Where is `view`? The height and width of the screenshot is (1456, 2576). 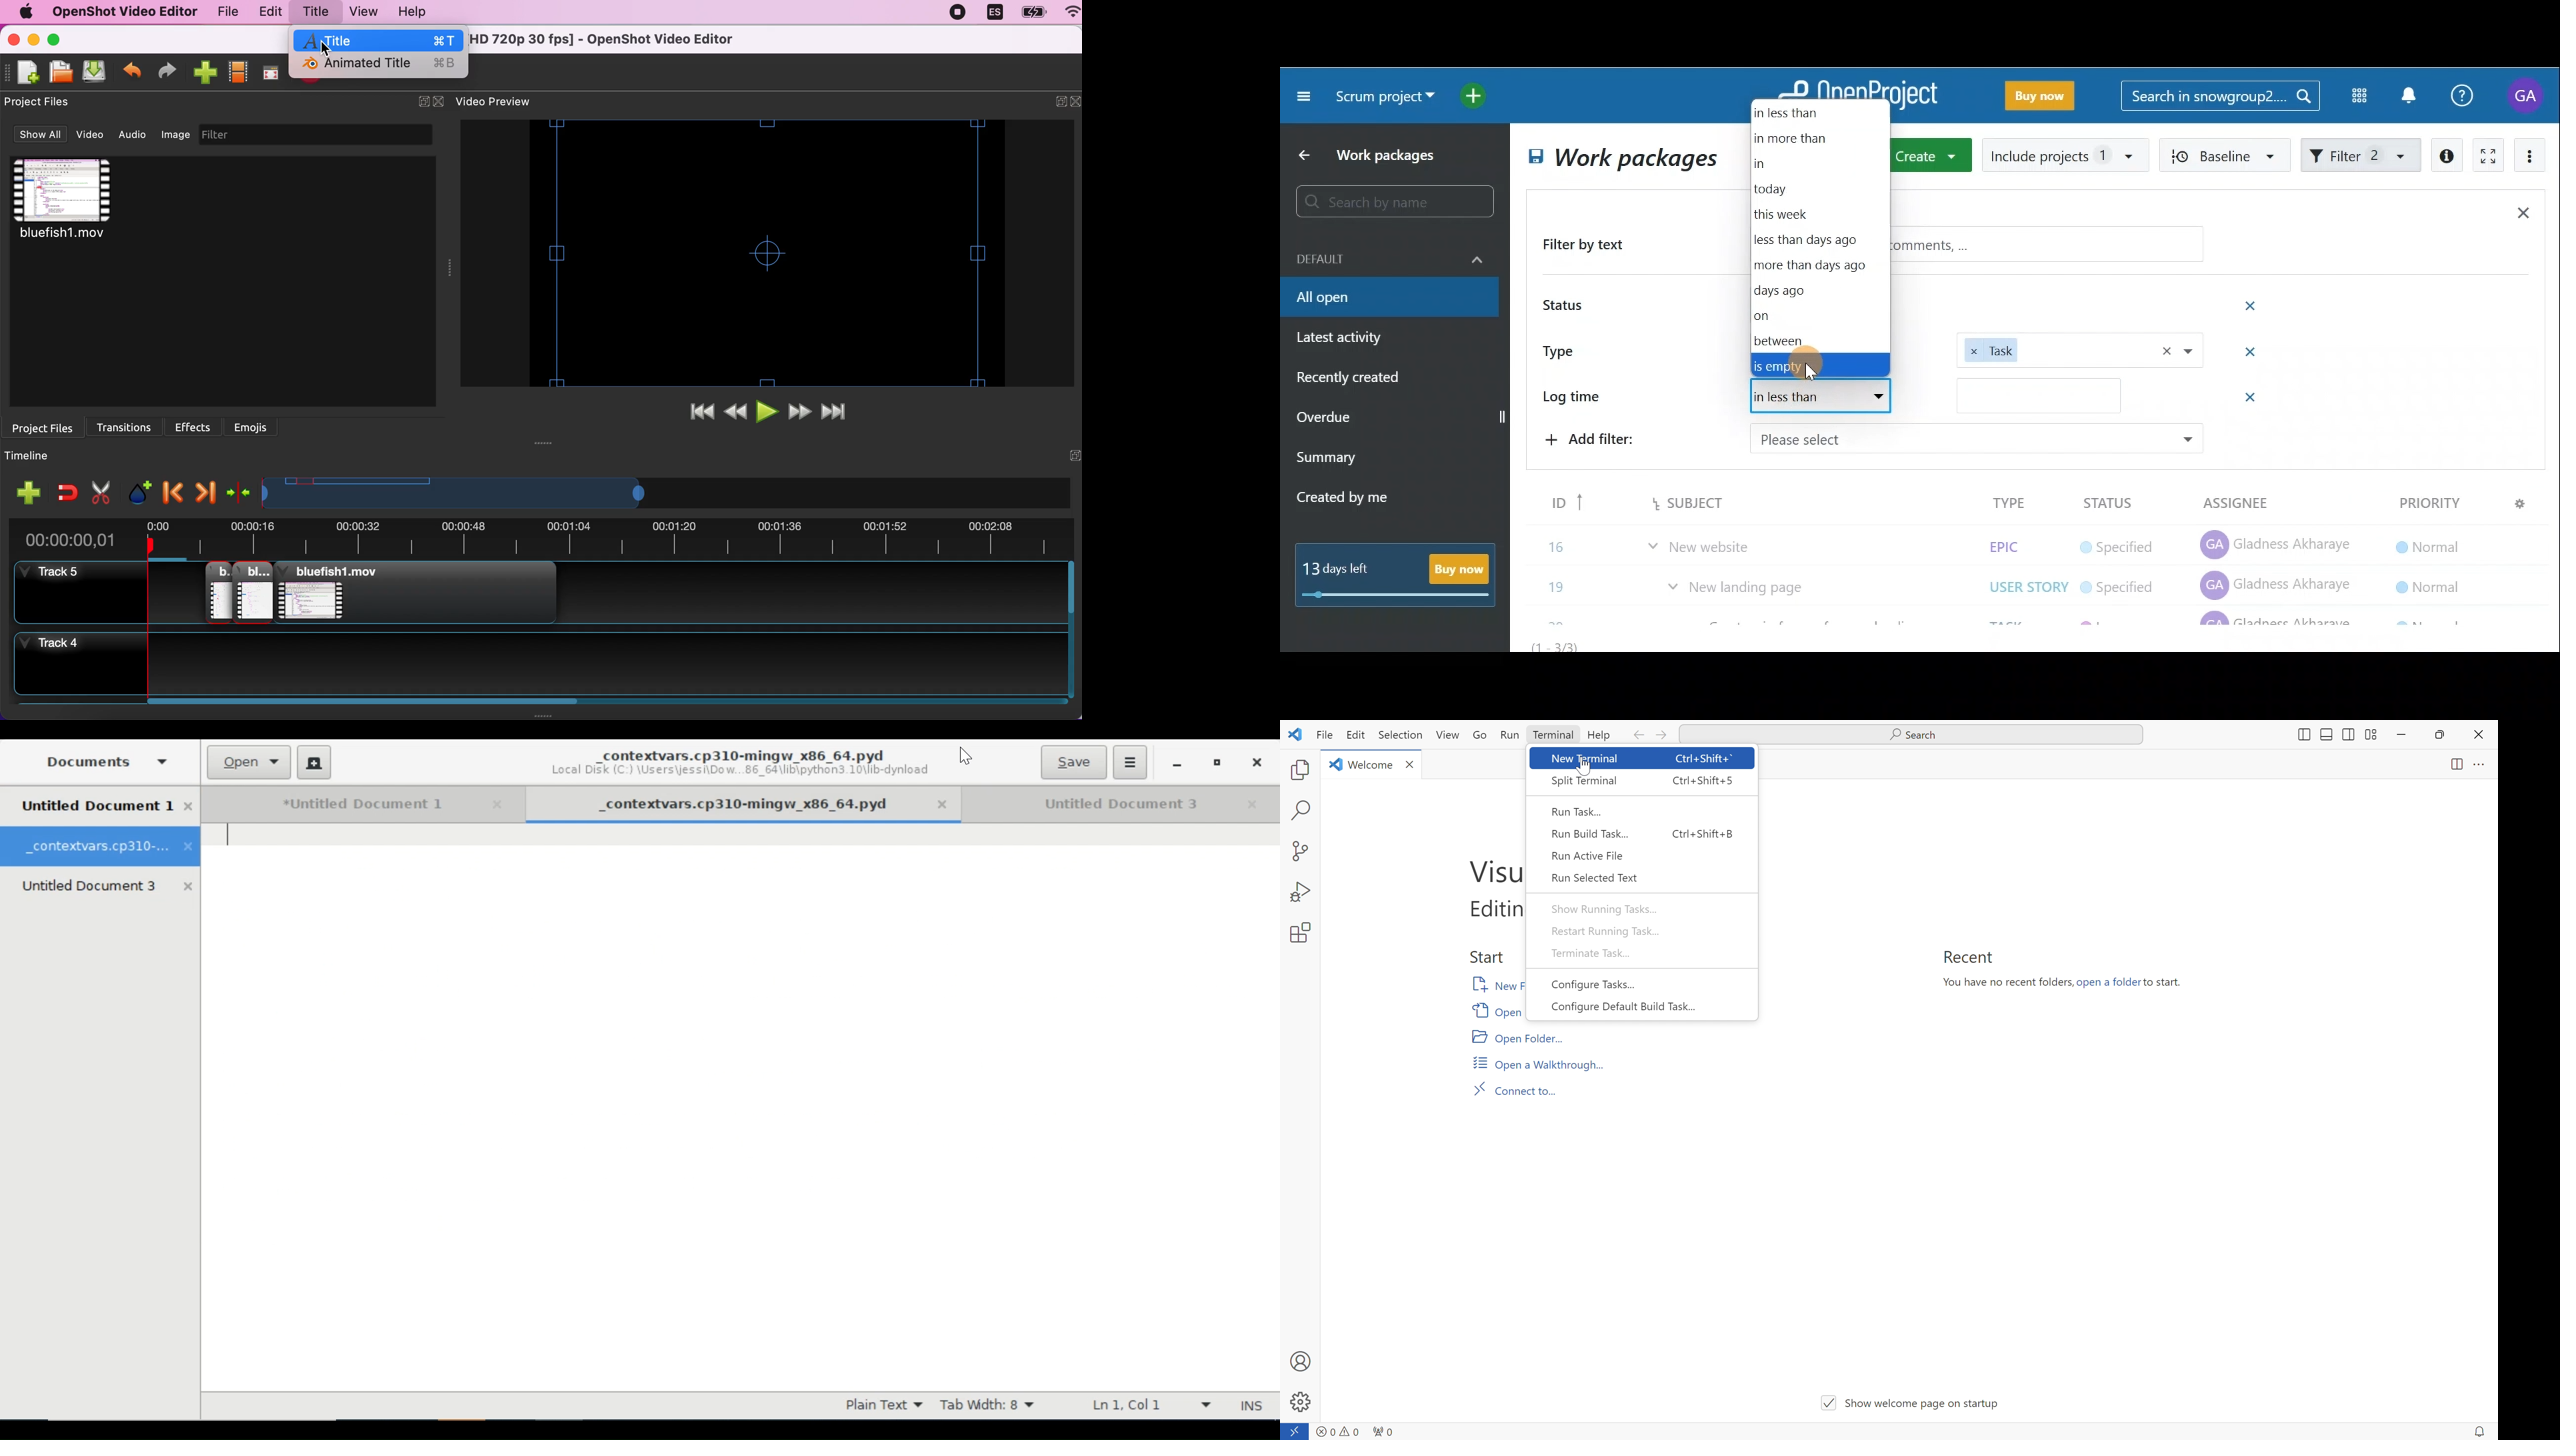
view is located at coordinates (360, 12).